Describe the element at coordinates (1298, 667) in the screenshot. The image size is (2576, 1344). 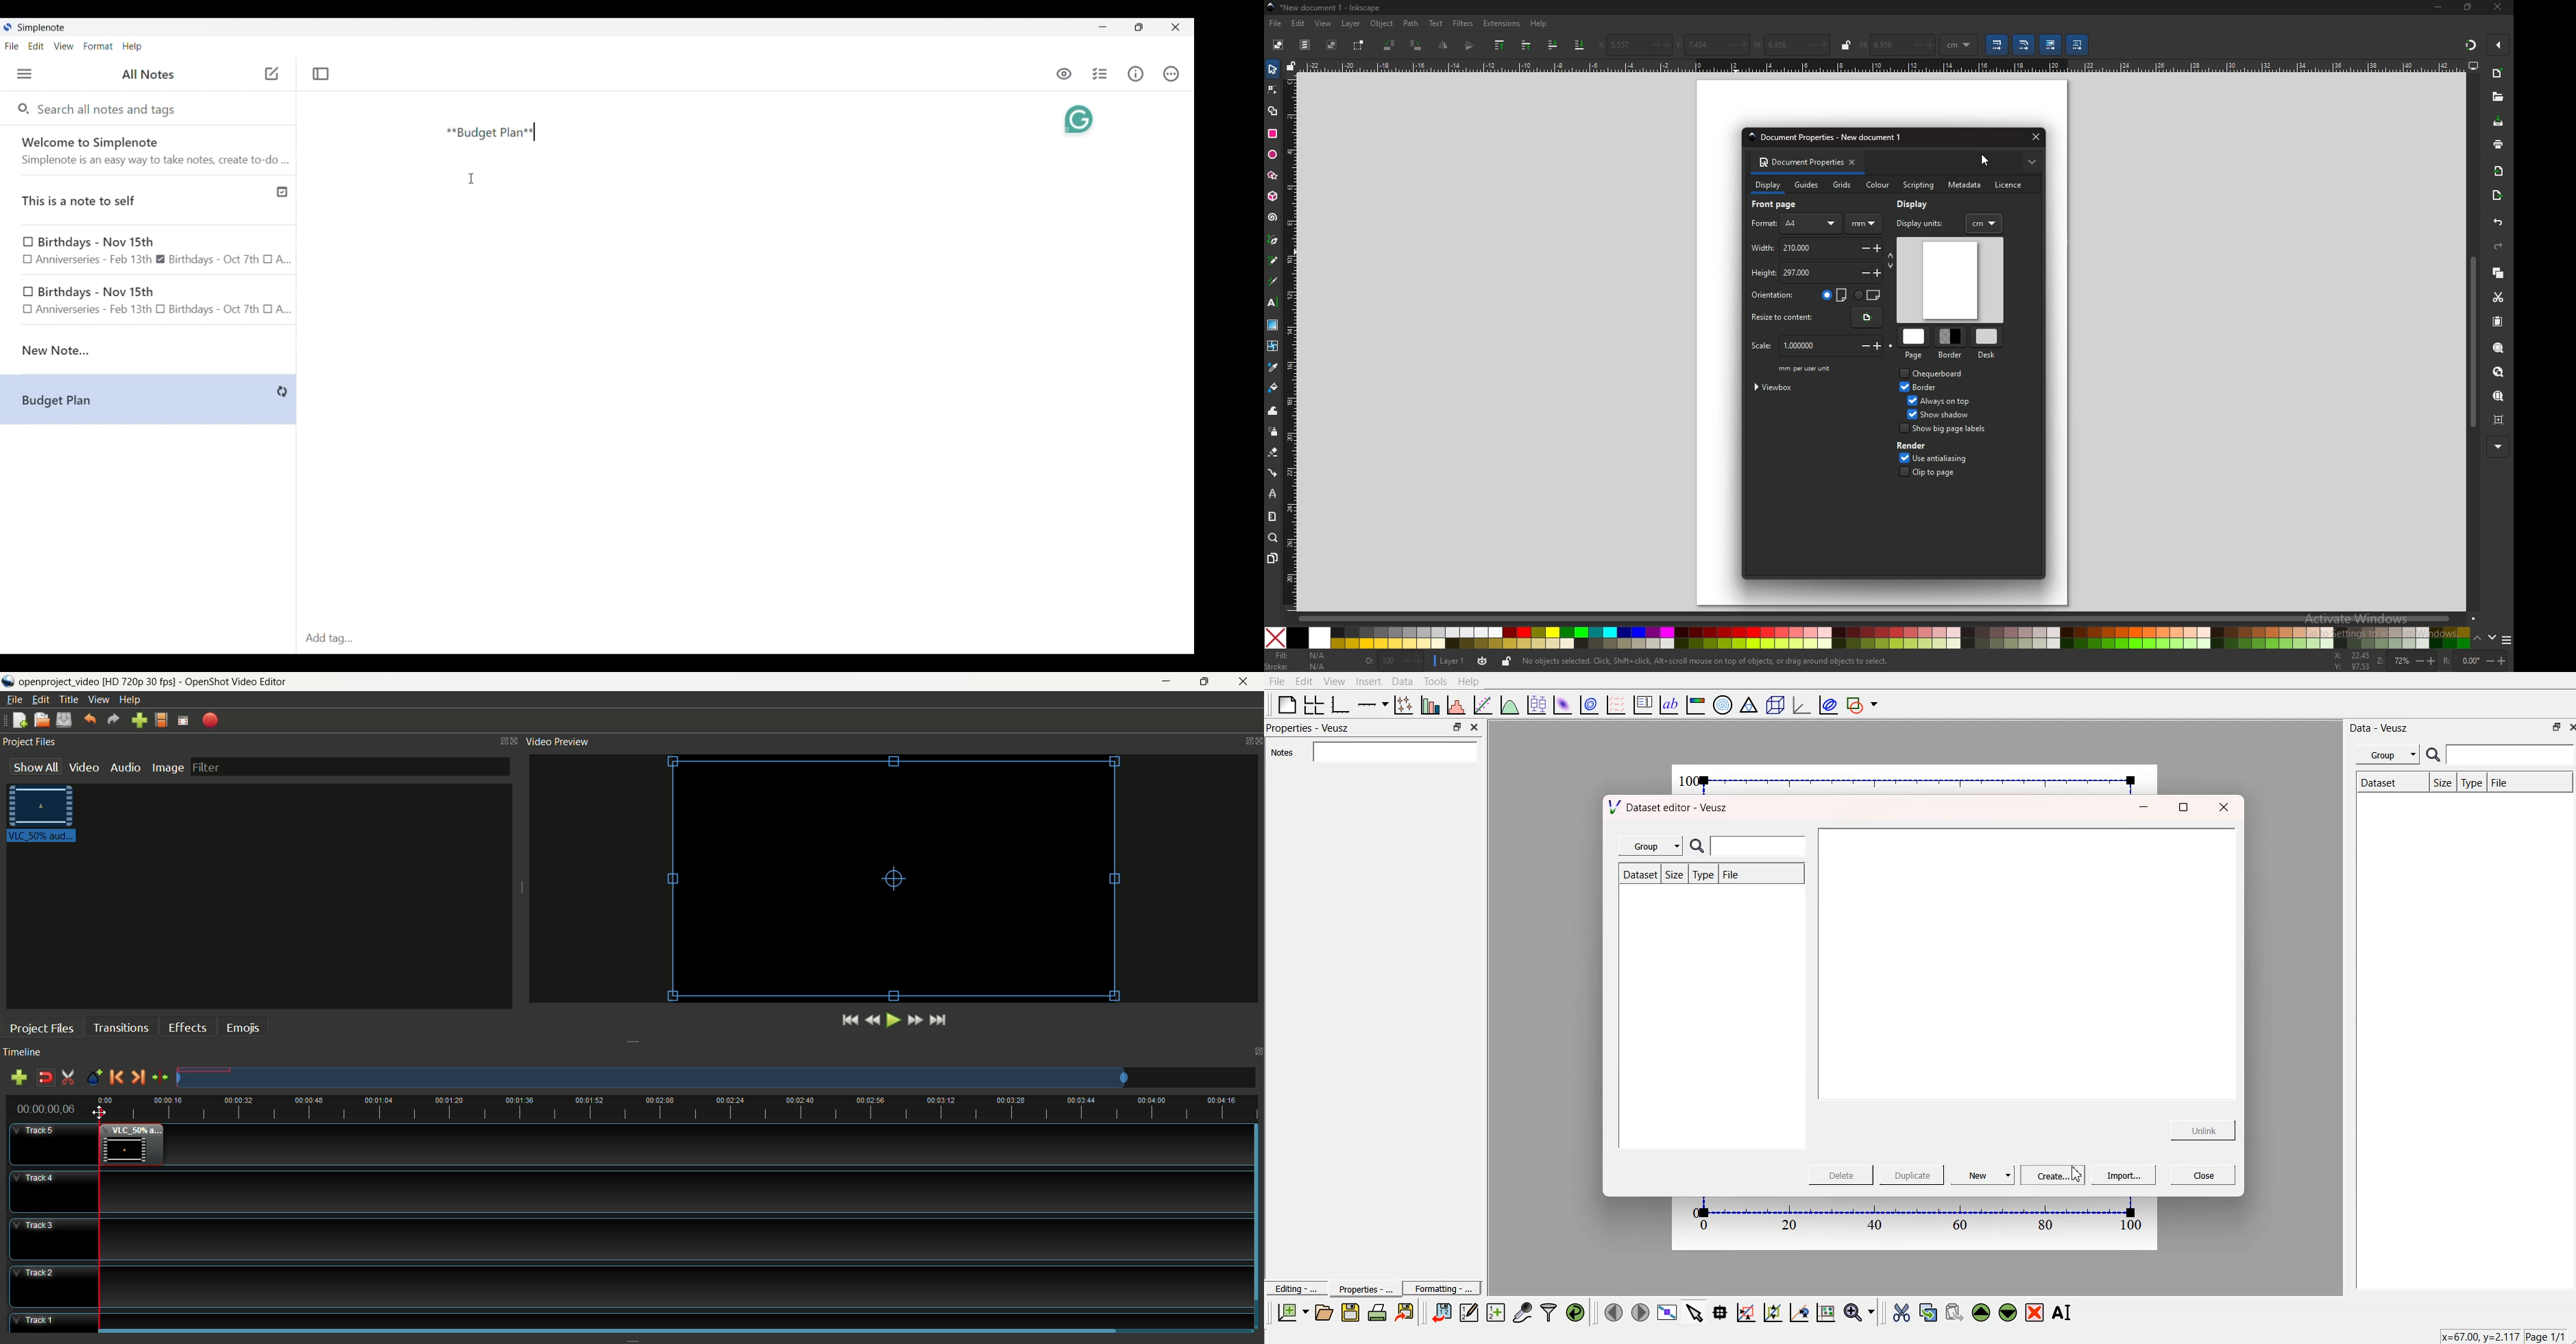
I see `Stroke` at that location.